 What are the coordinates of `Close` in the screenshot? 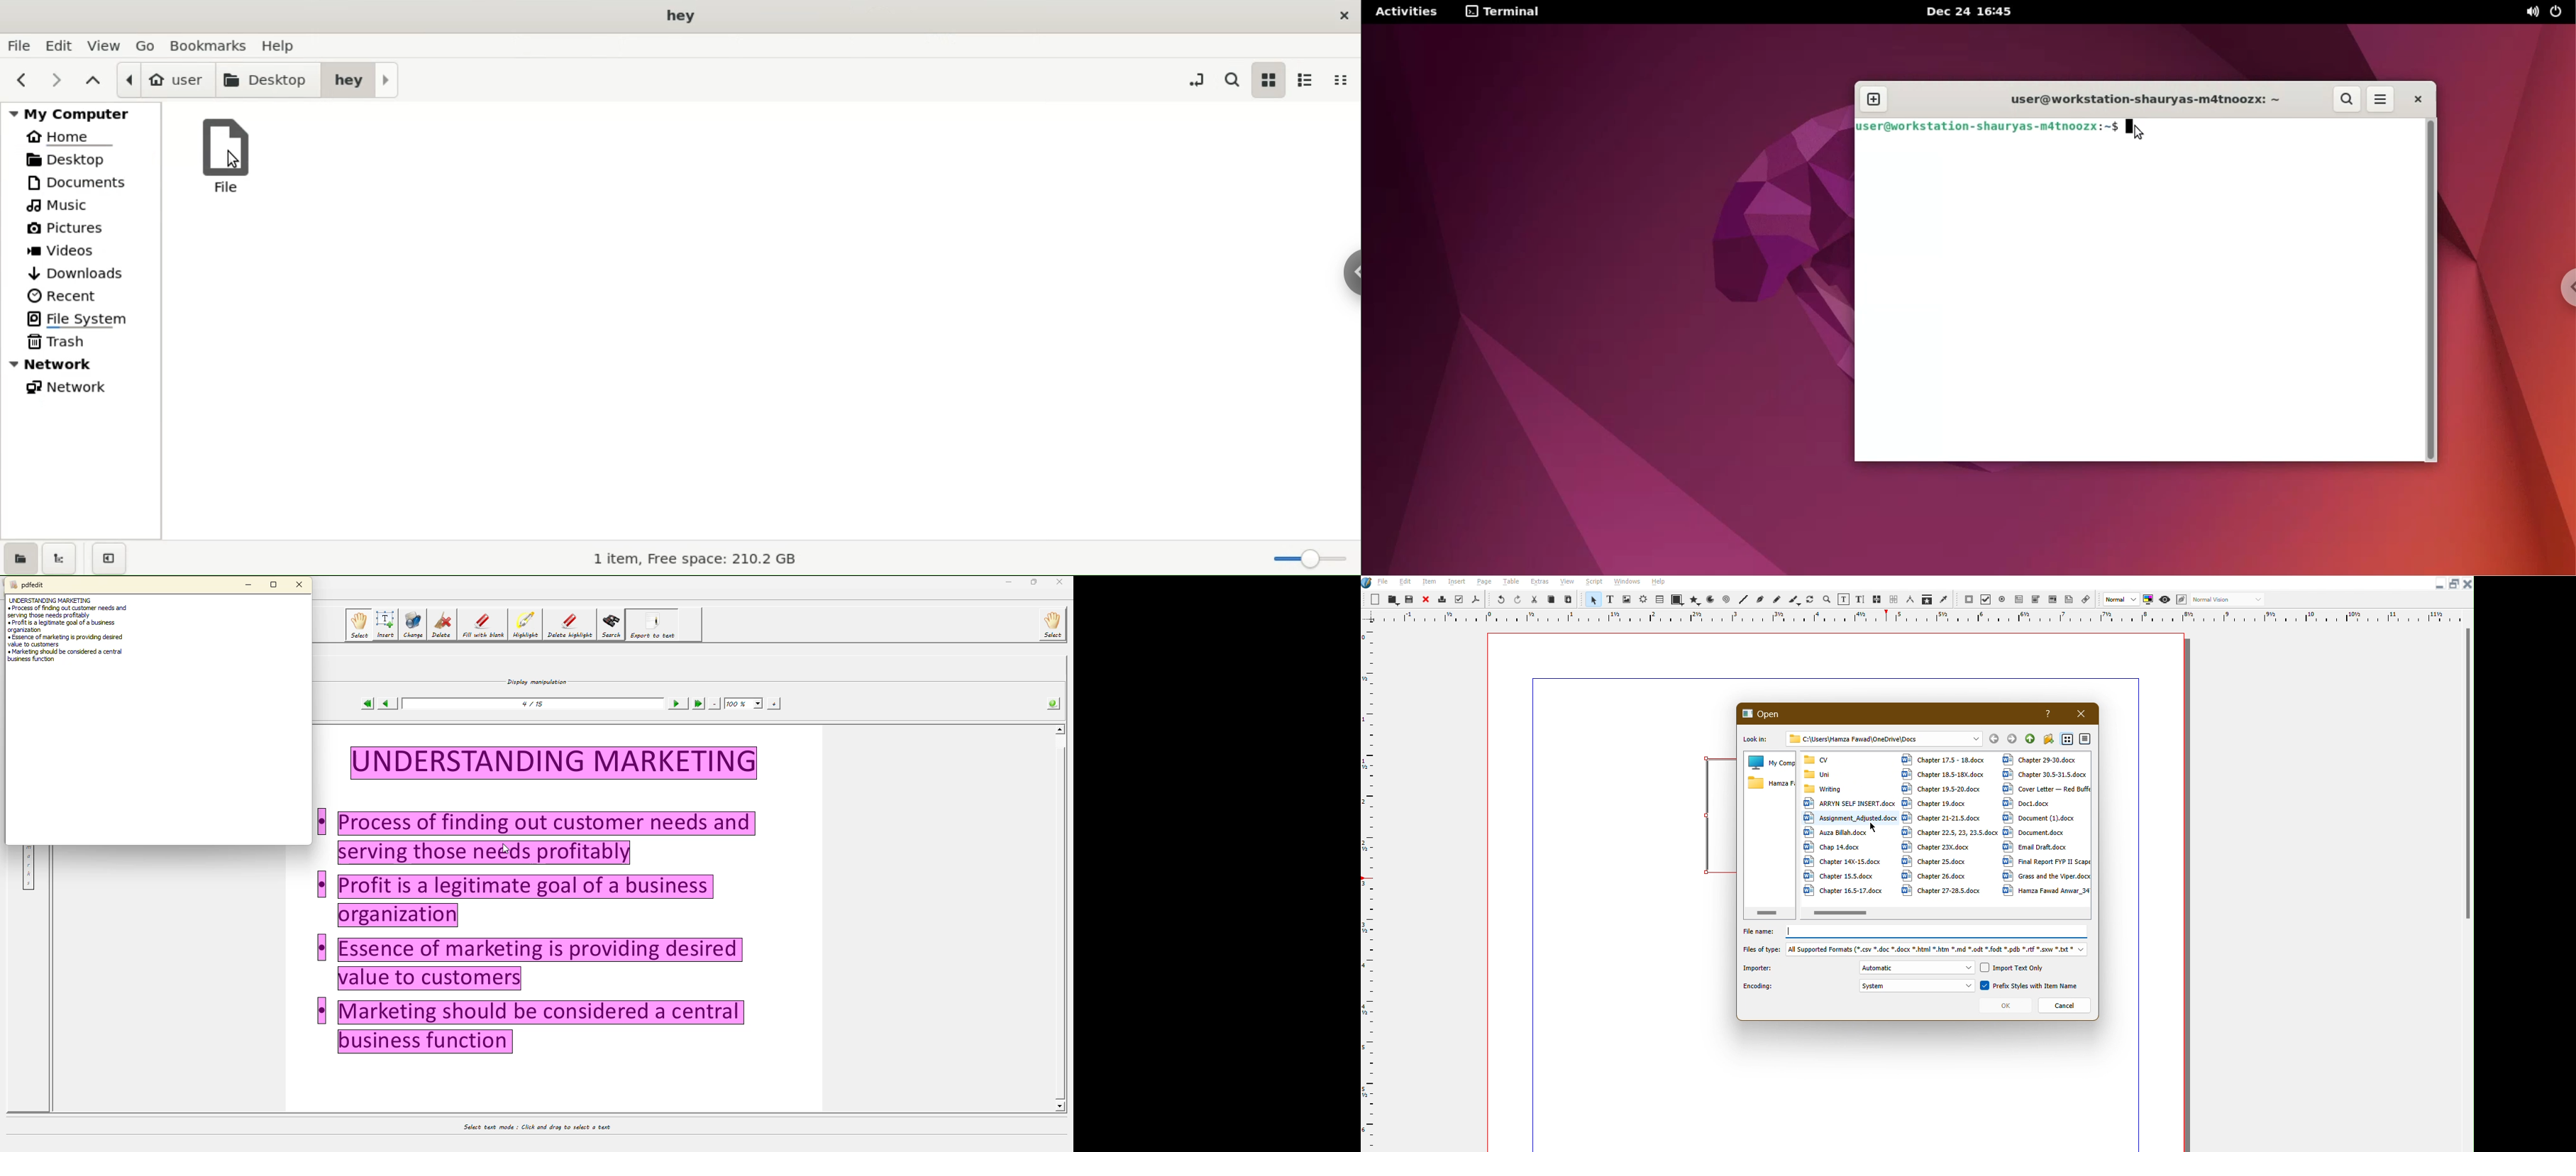 It's located at (1424, 600).